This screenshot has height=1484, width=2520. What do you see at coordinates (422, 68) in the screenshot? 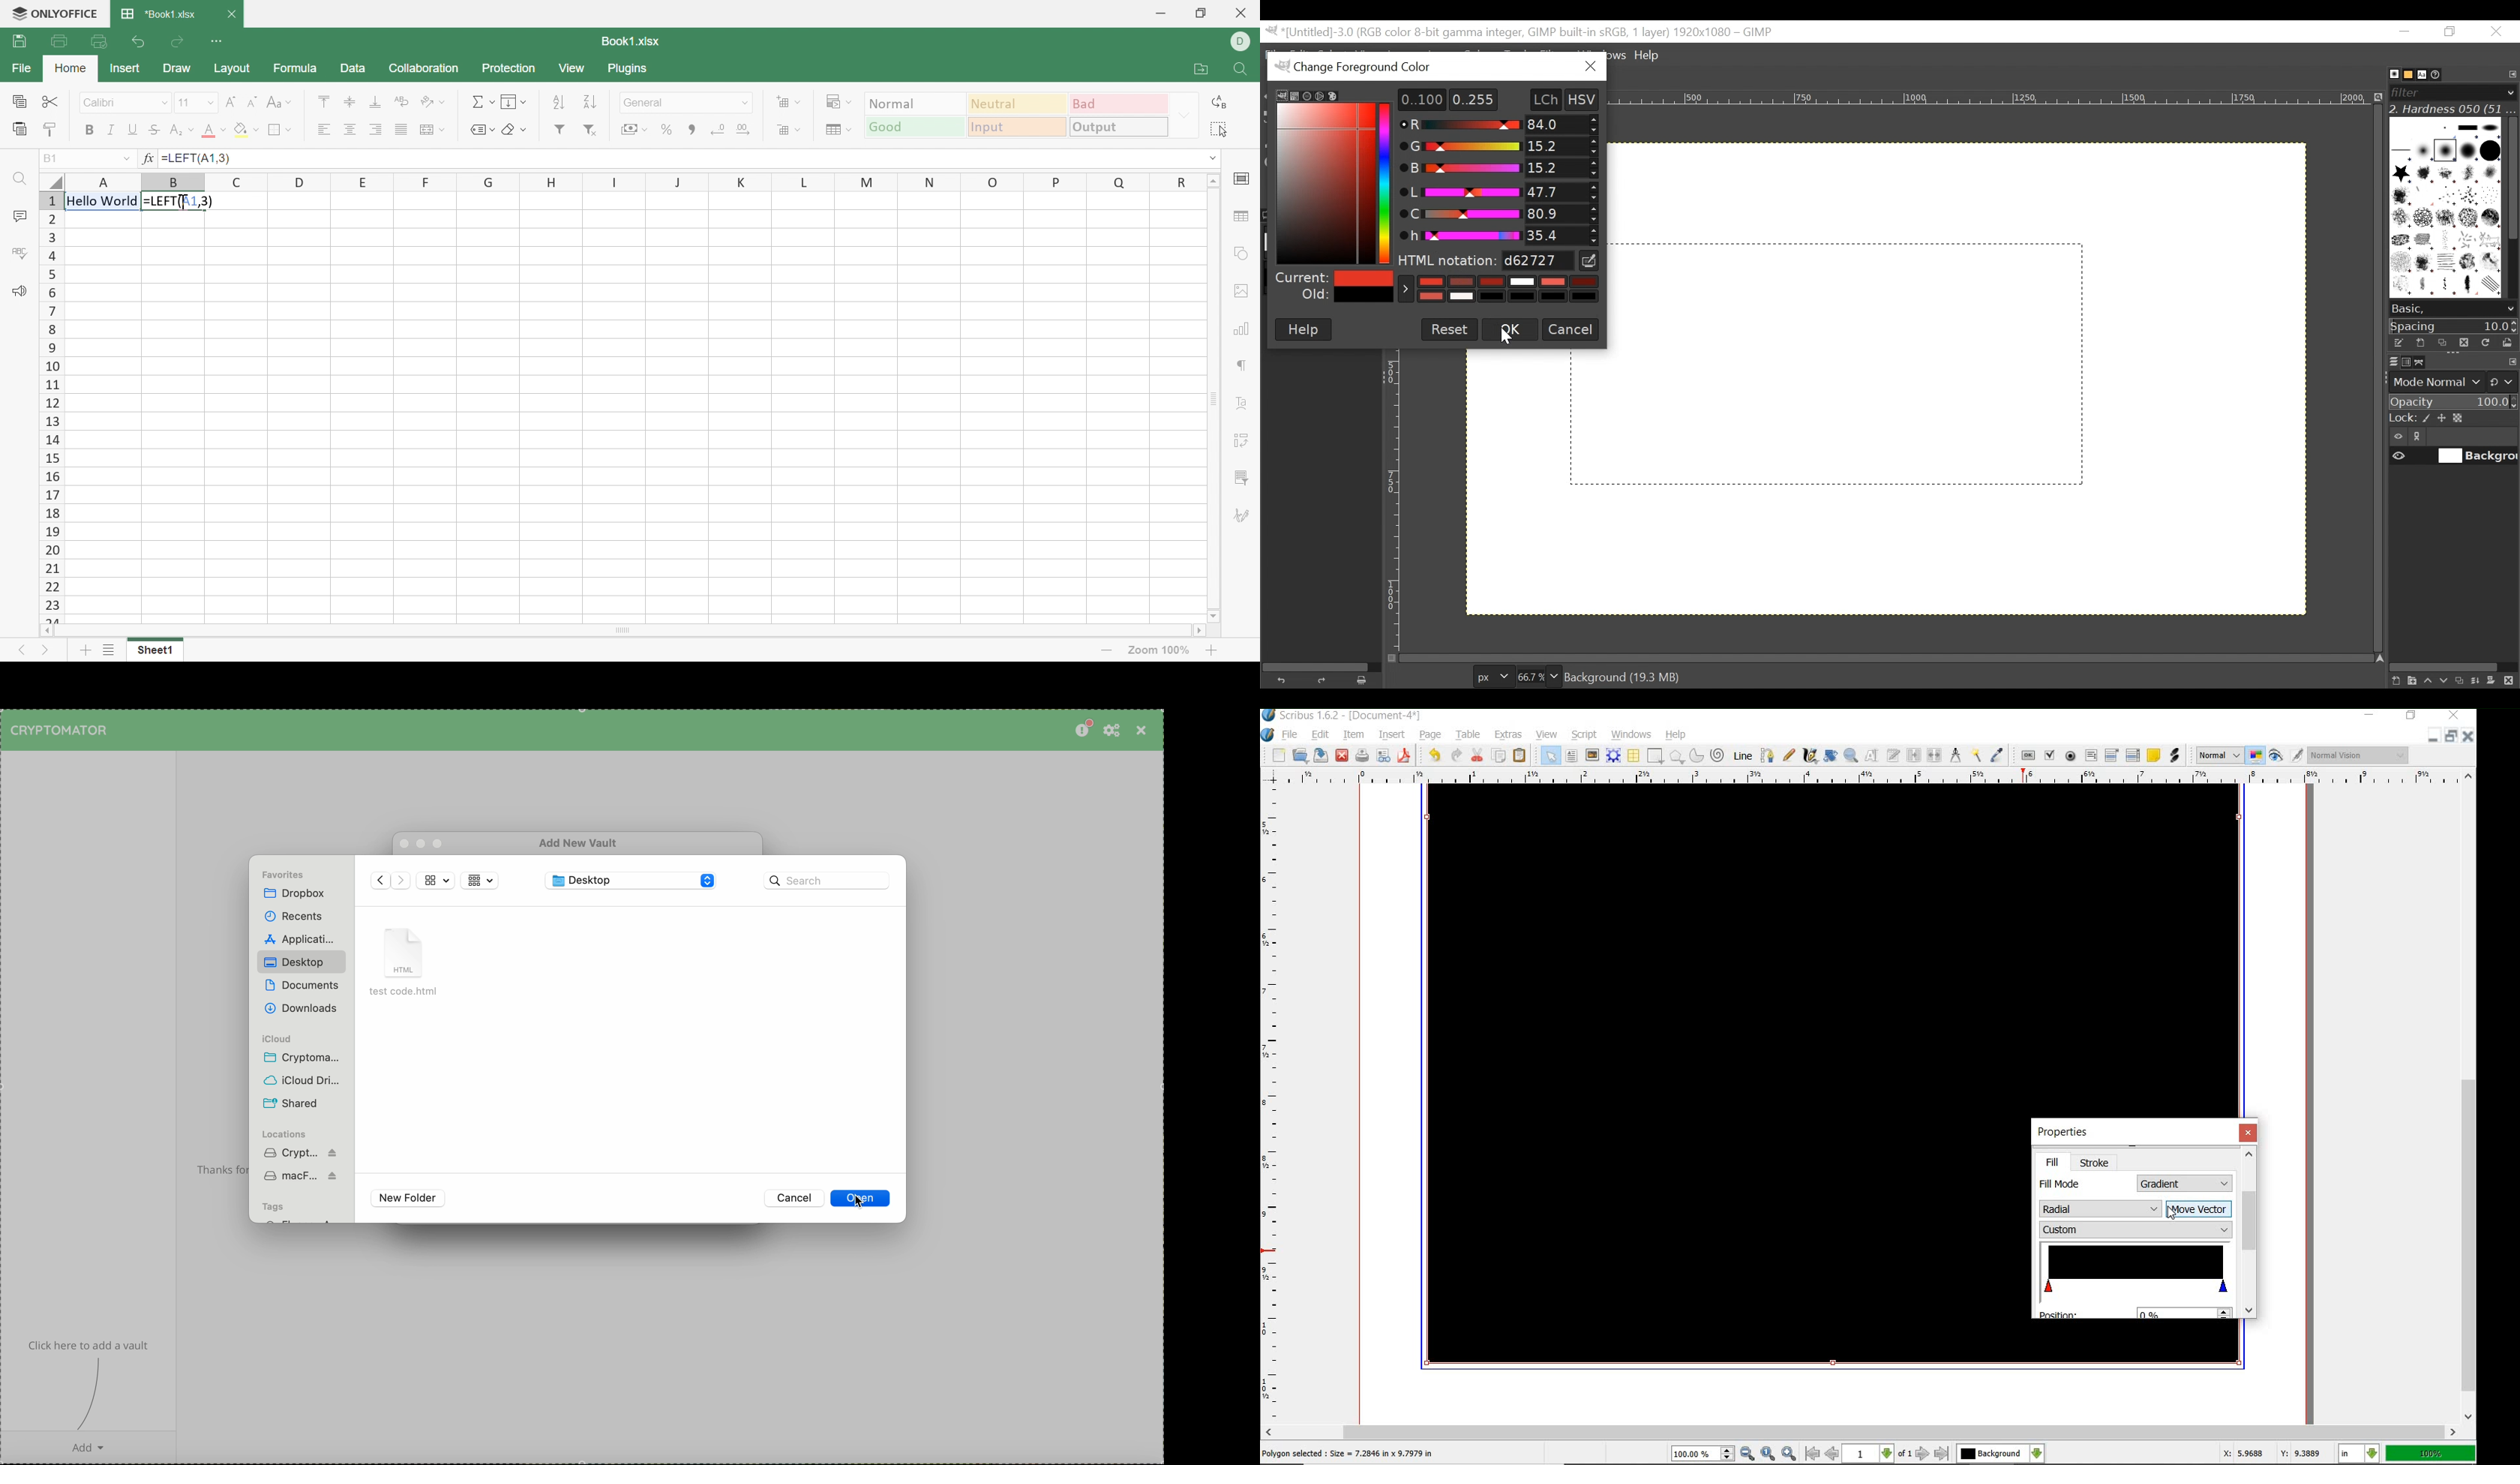
I see `Collaboration` at bounding box center [422, 68].